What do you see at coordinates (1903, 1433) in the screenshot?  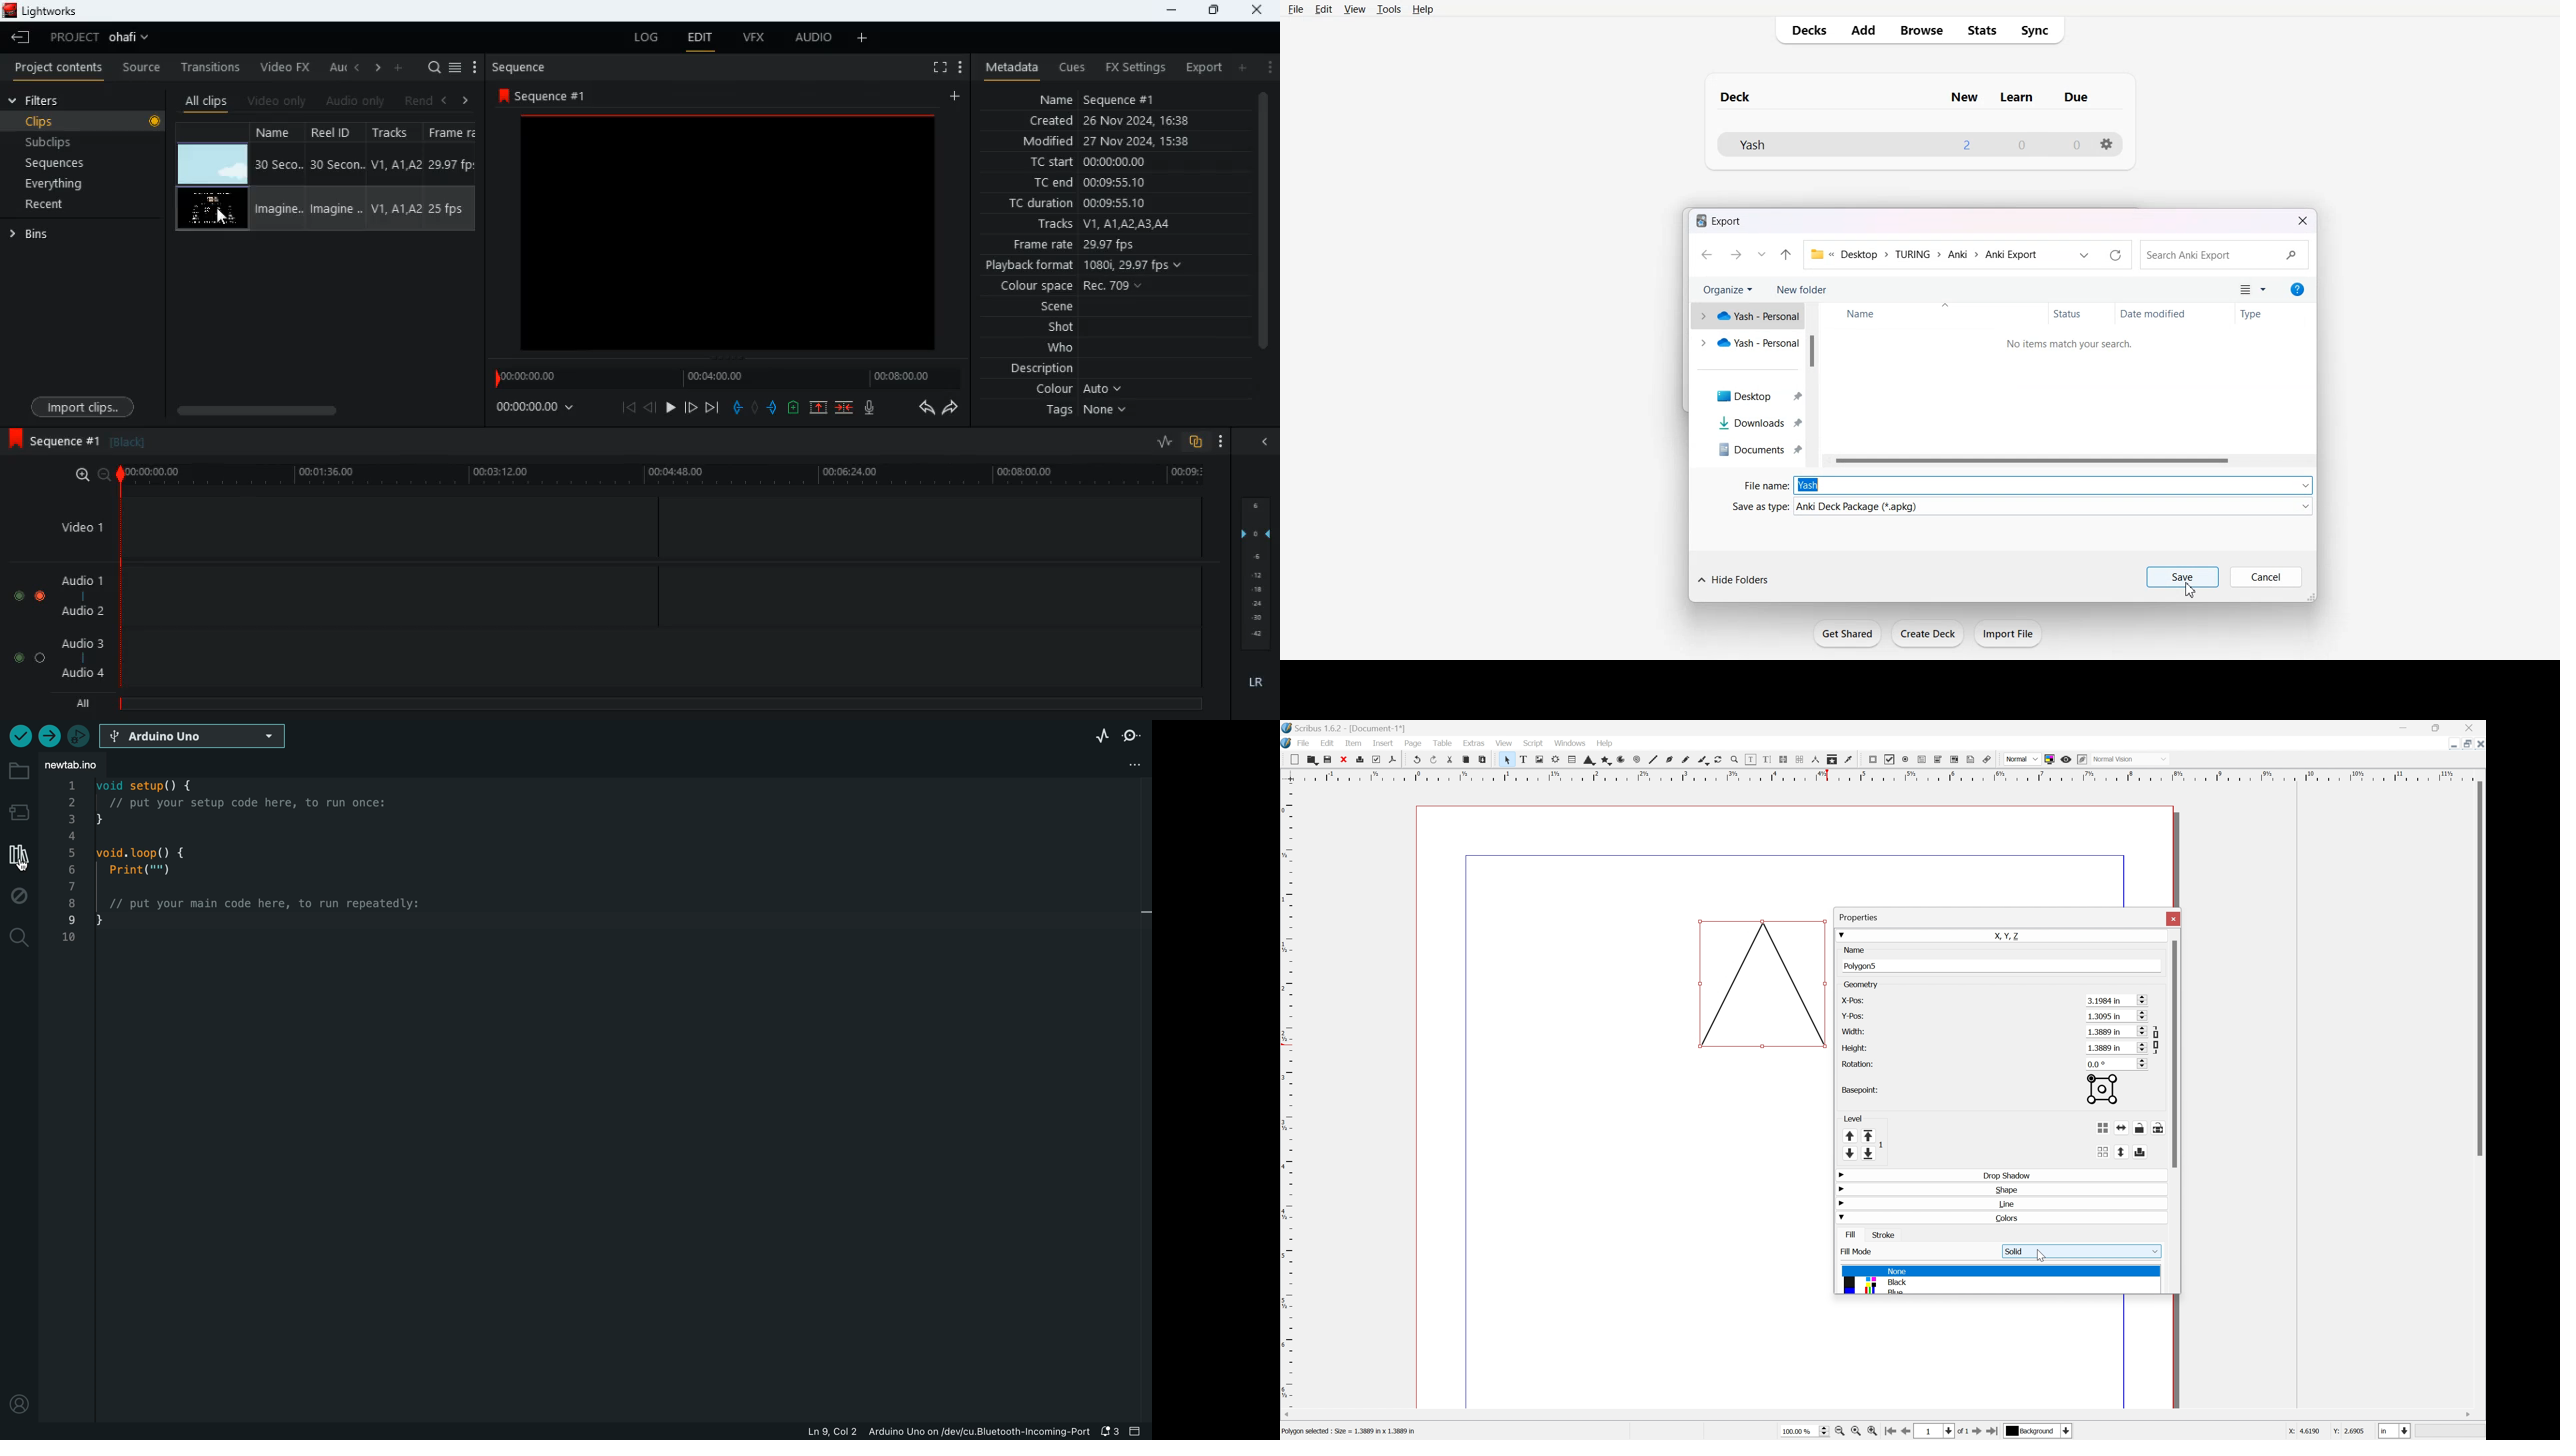 I see `Go to previous page` at bounding box center [1903, 1433].